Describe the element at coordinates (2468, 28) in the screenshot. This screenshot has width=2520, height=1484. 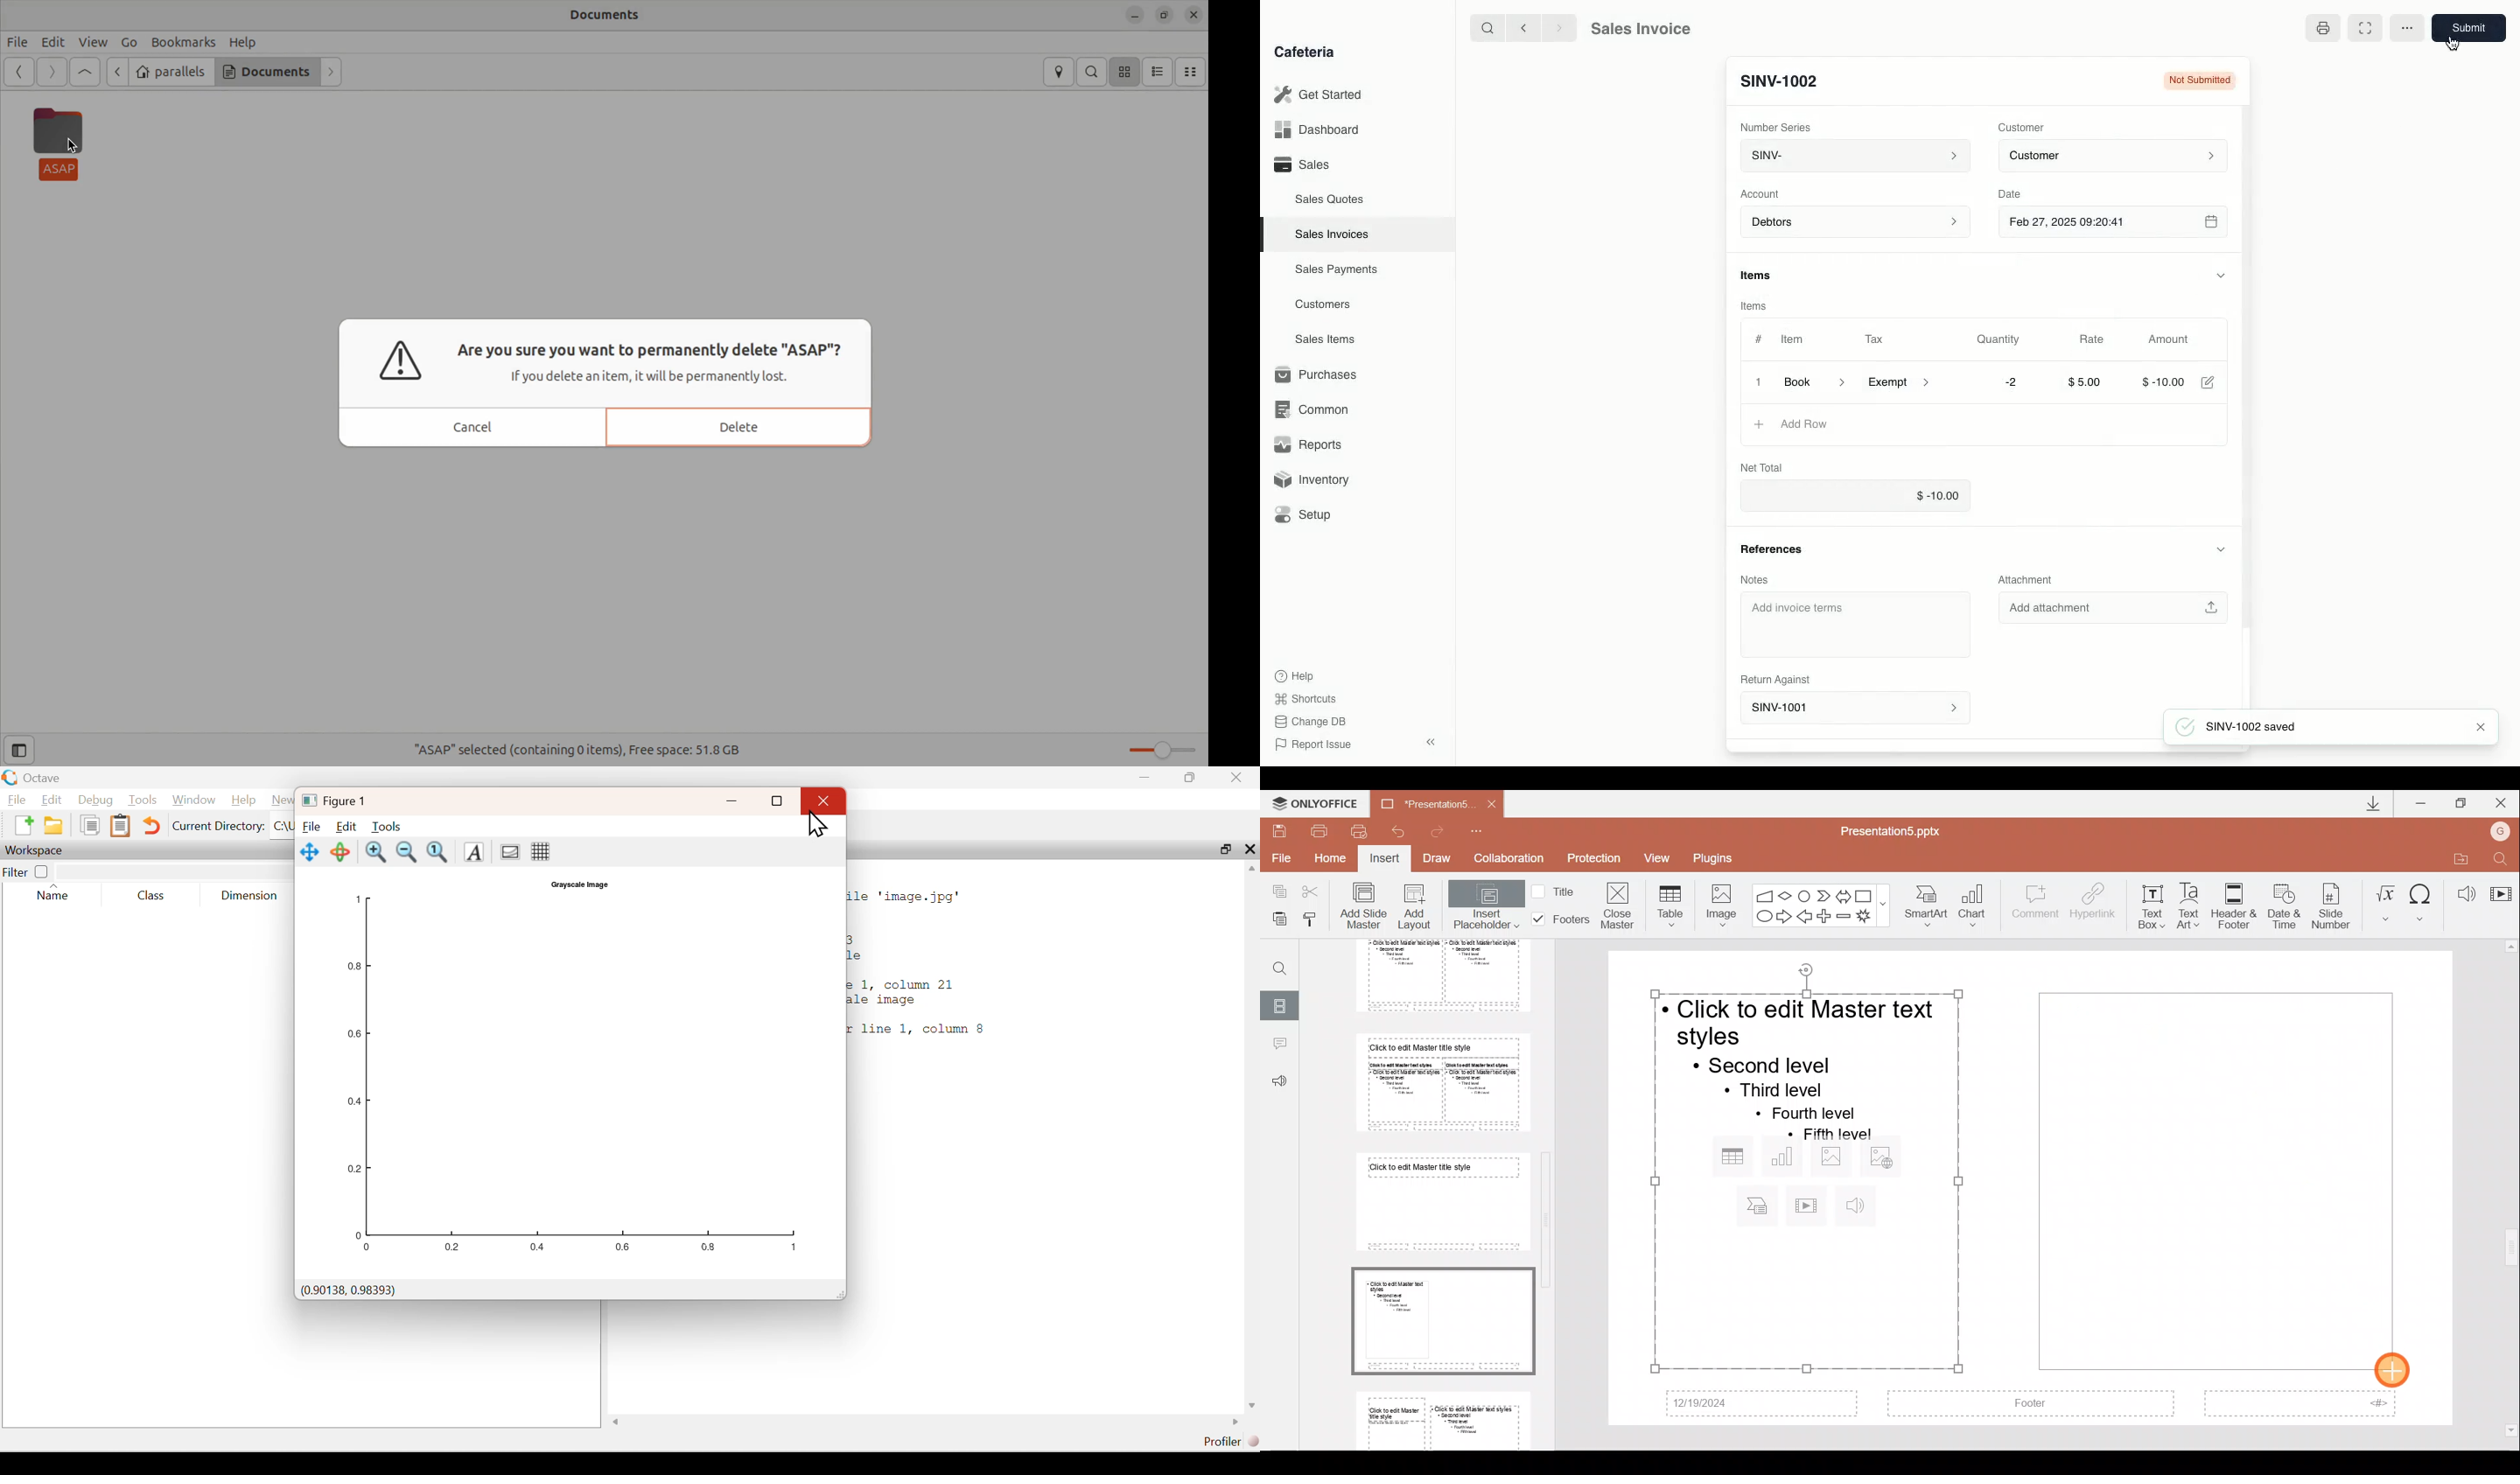
I see `Submit` at that location.